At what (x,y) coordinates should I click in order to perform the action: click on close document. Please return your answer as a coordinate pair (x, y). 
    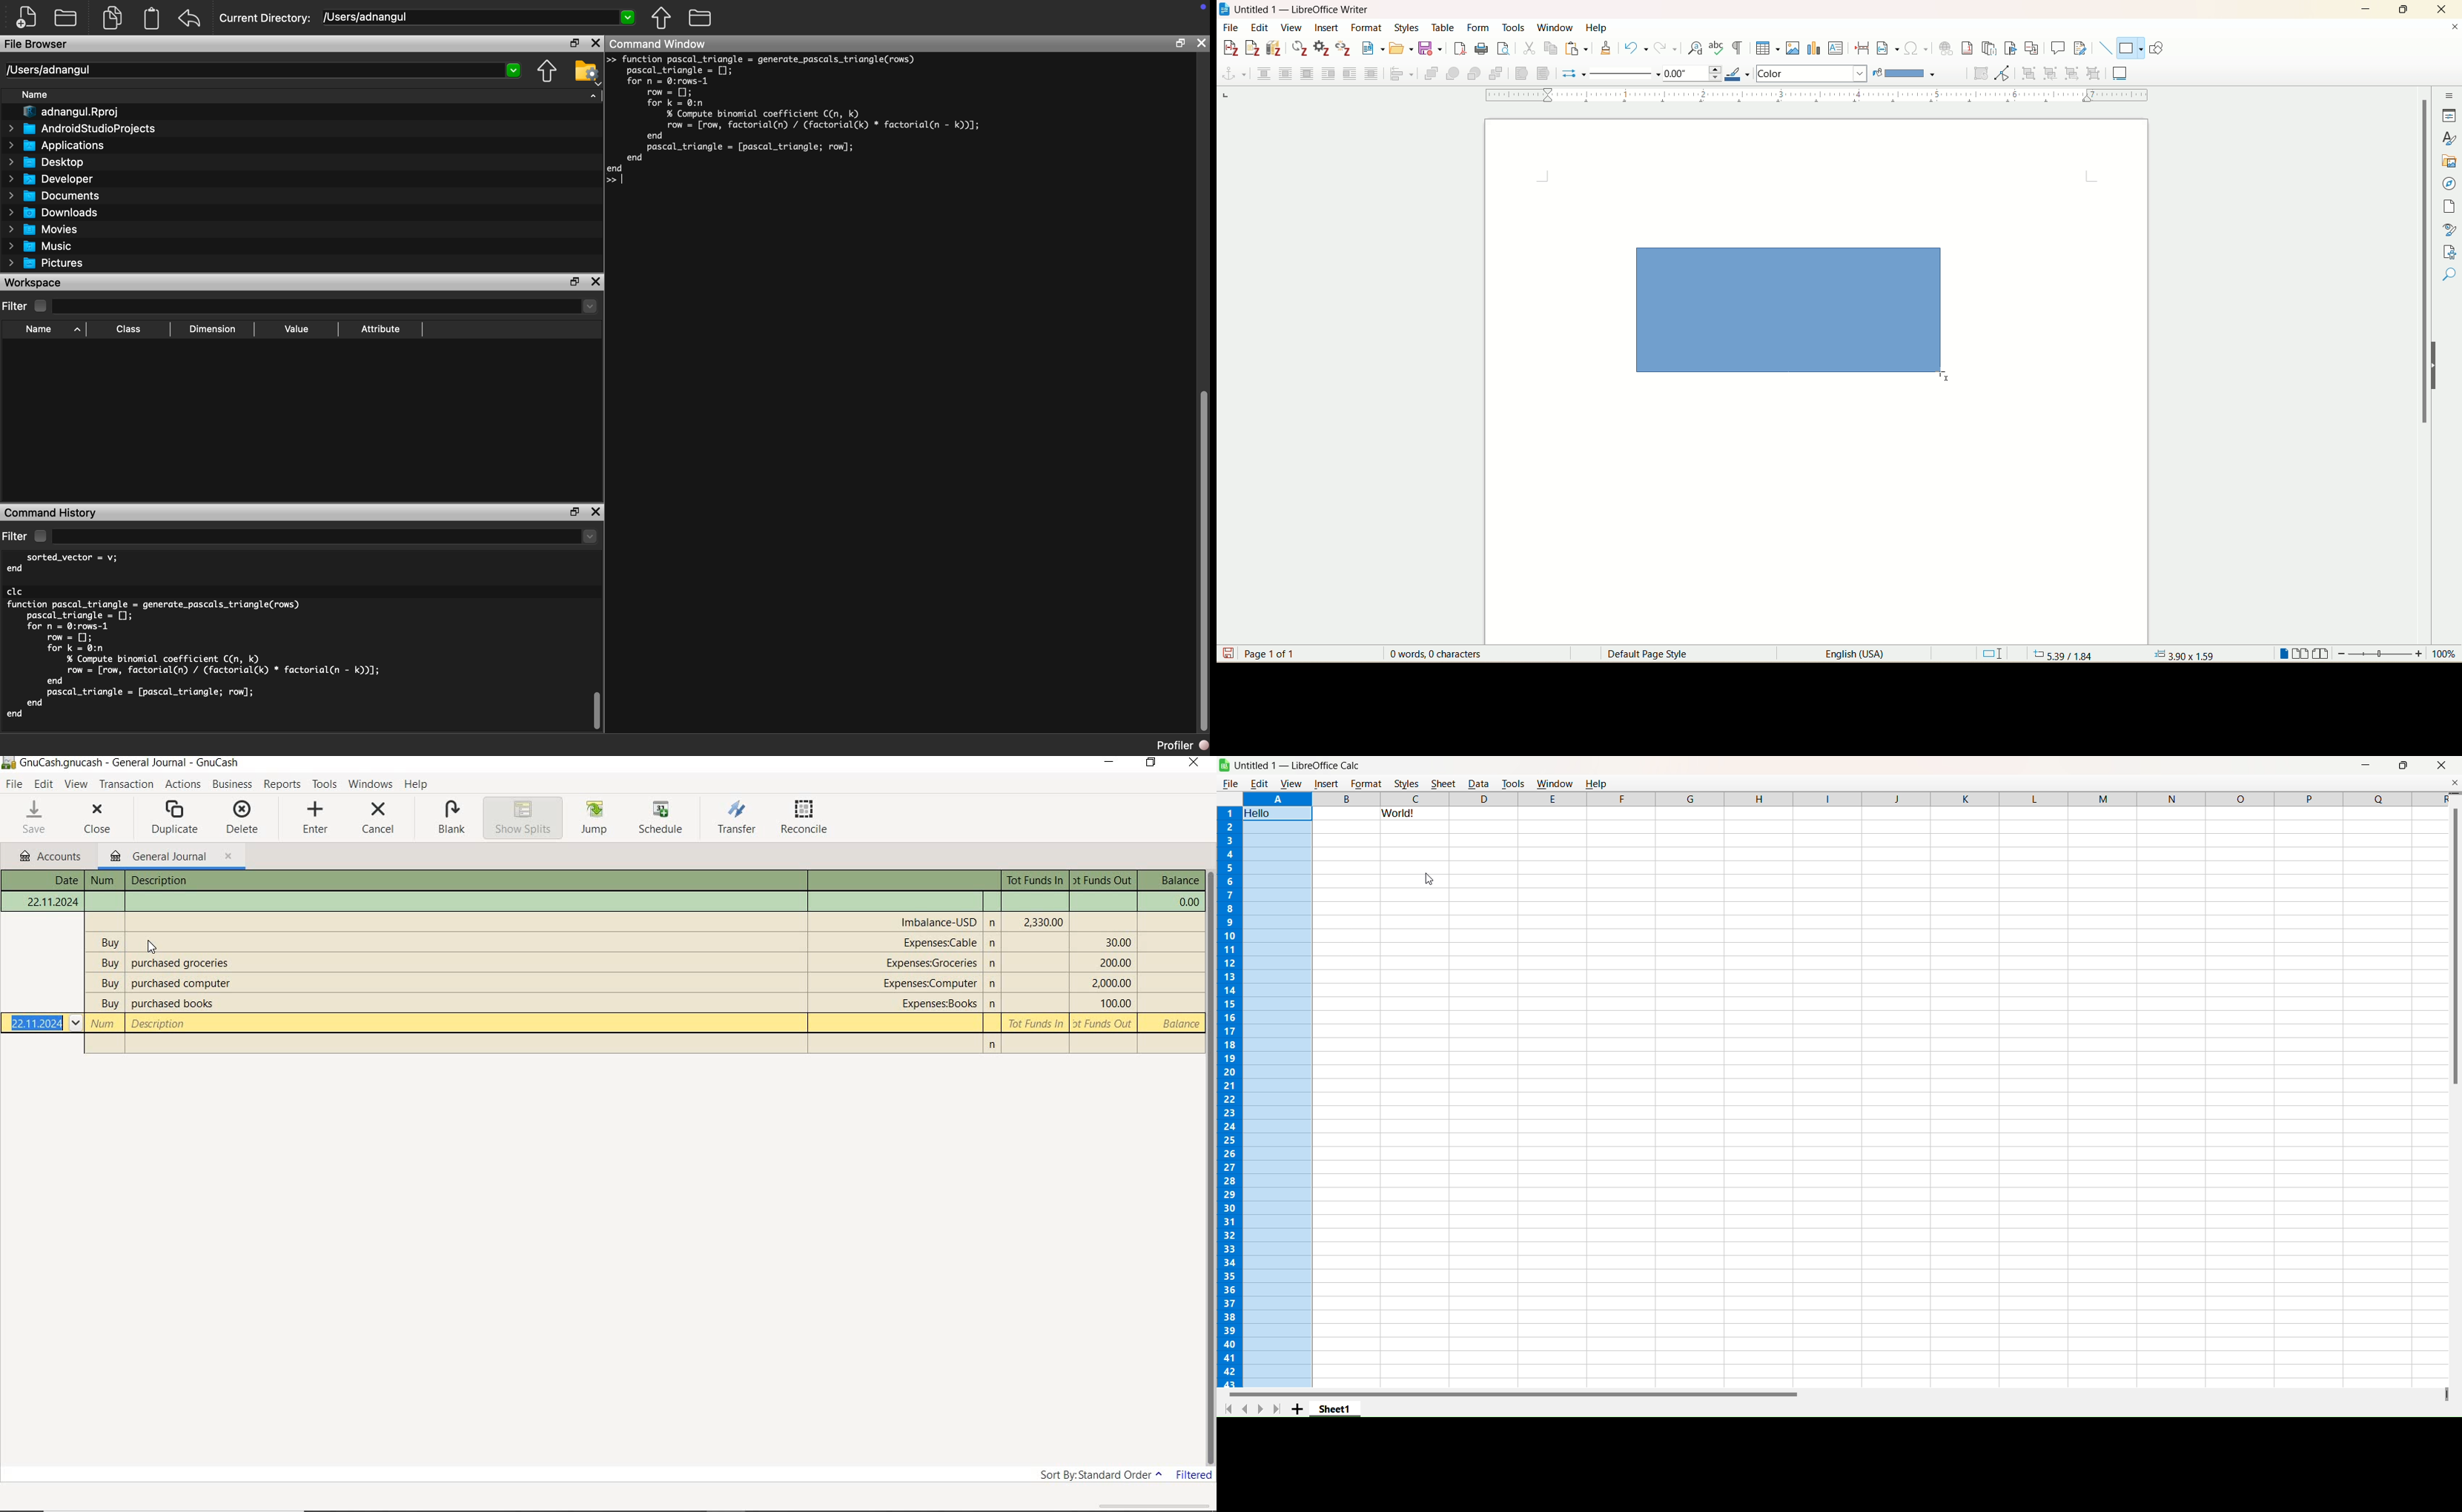
    Looking at the image, I should click on (2454, 27).